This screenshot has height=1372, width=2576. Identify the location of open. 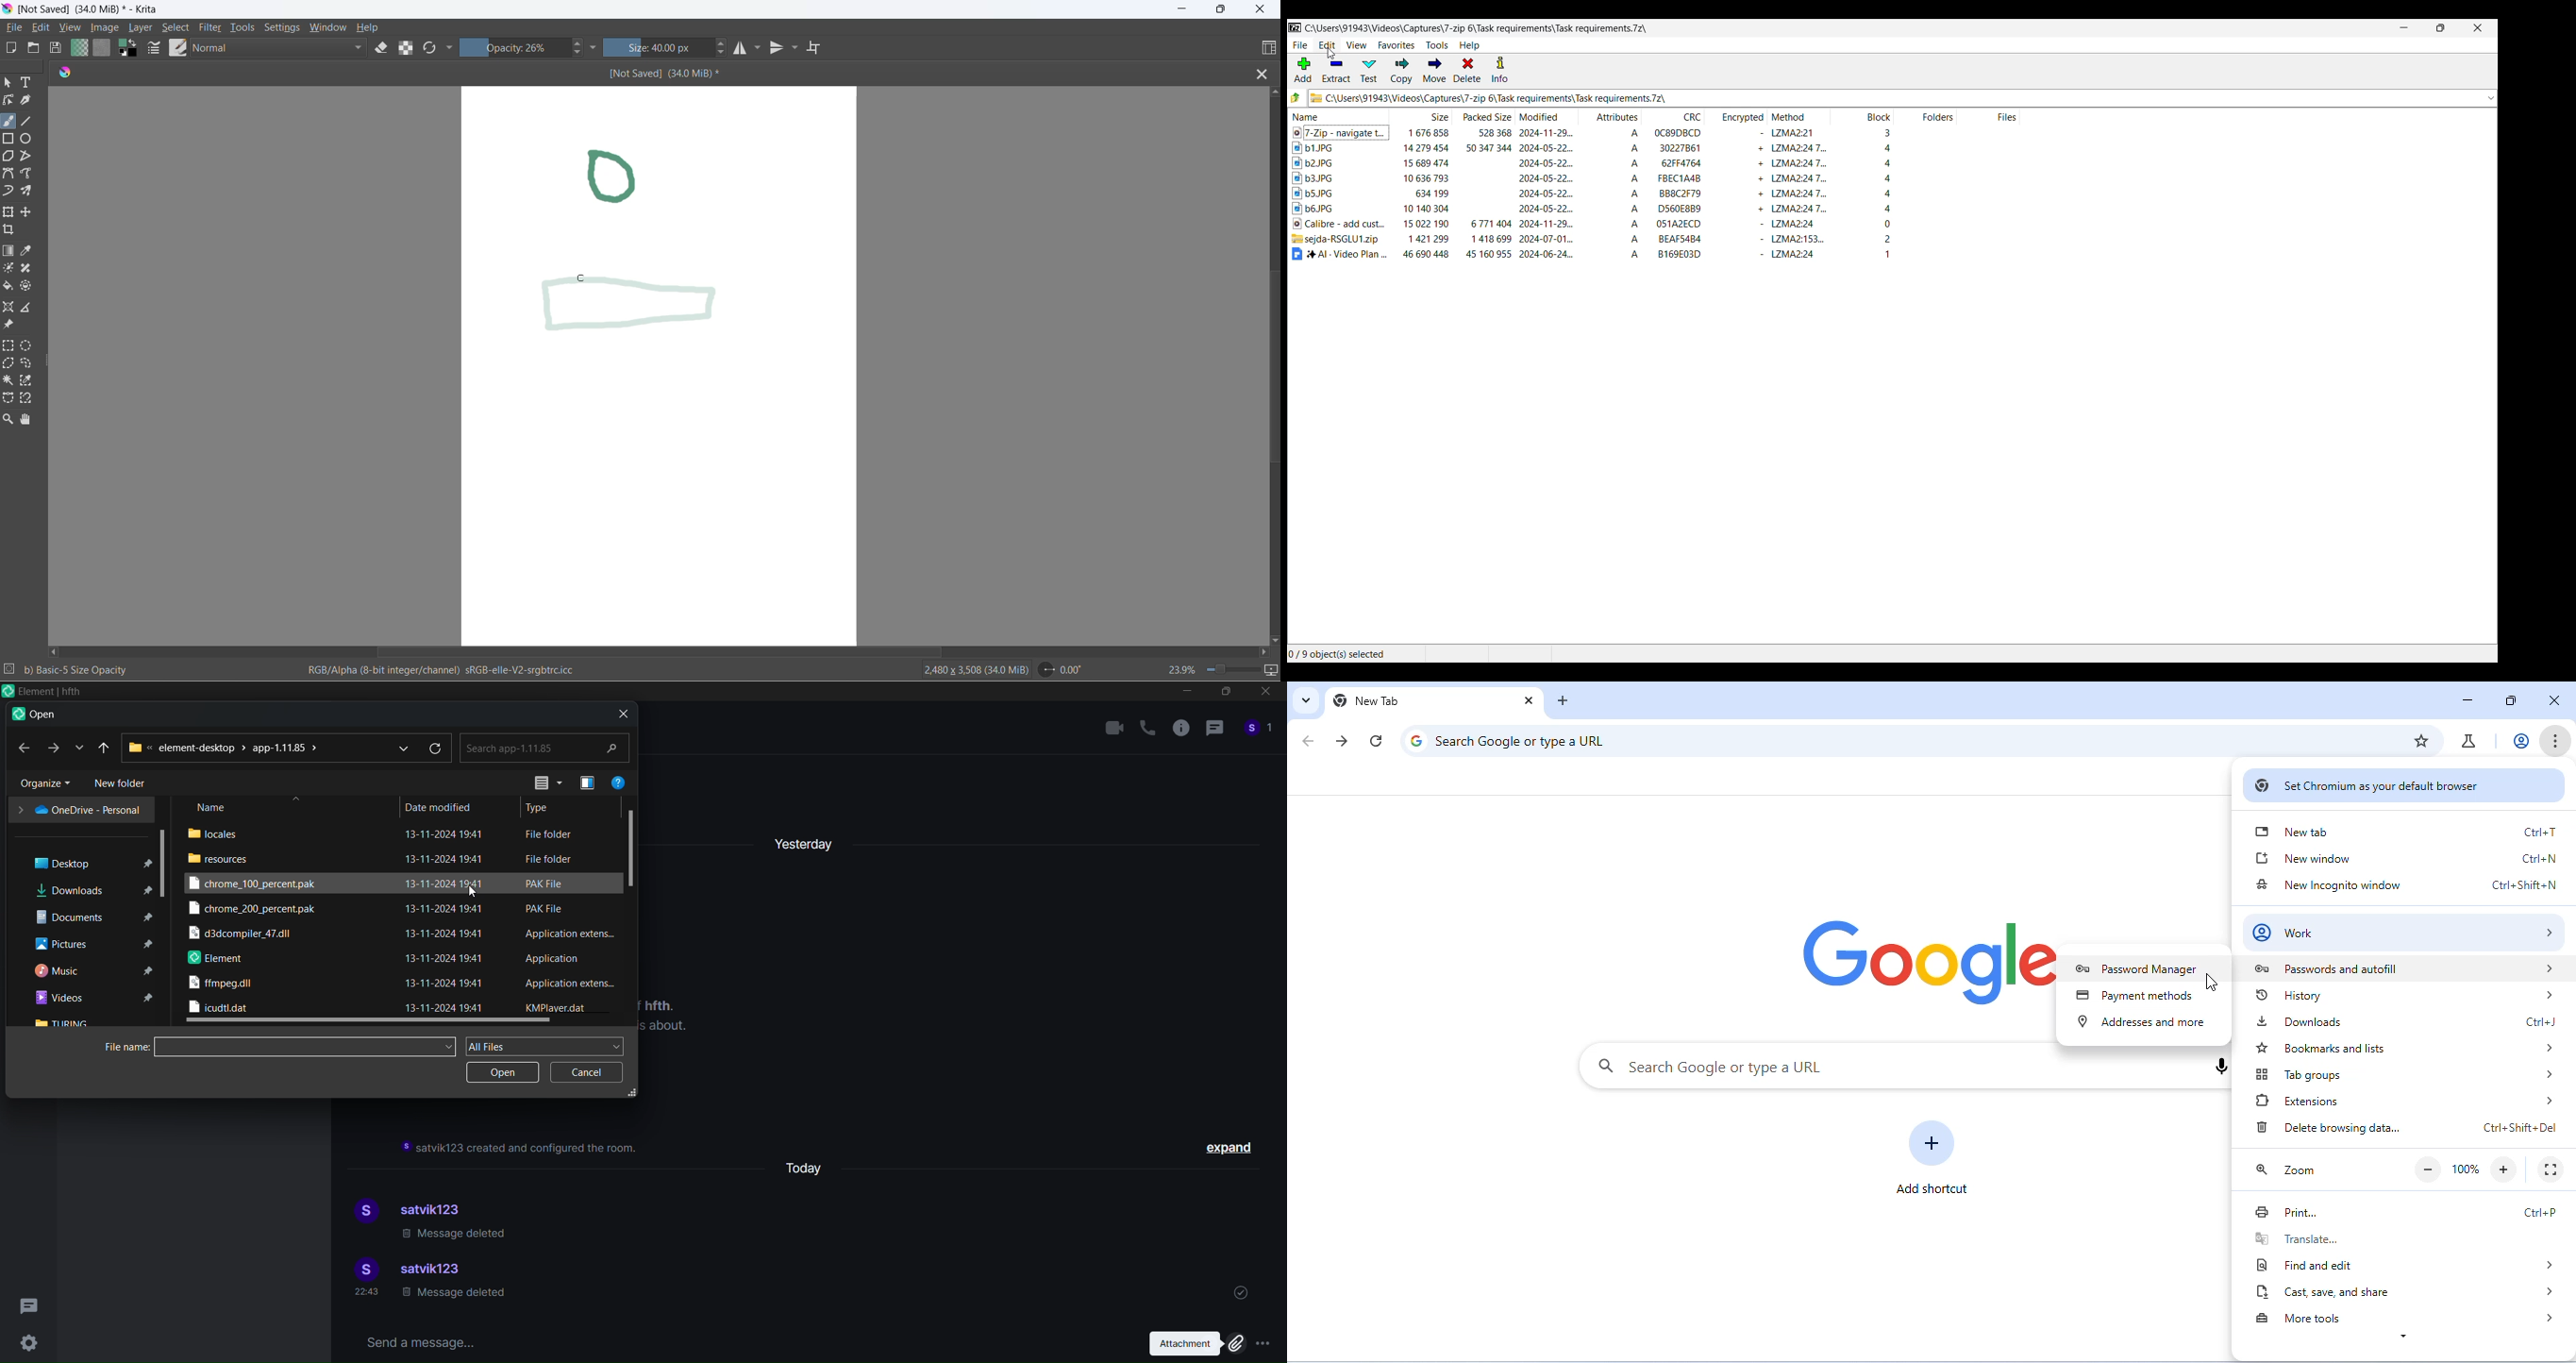
(34, 715).